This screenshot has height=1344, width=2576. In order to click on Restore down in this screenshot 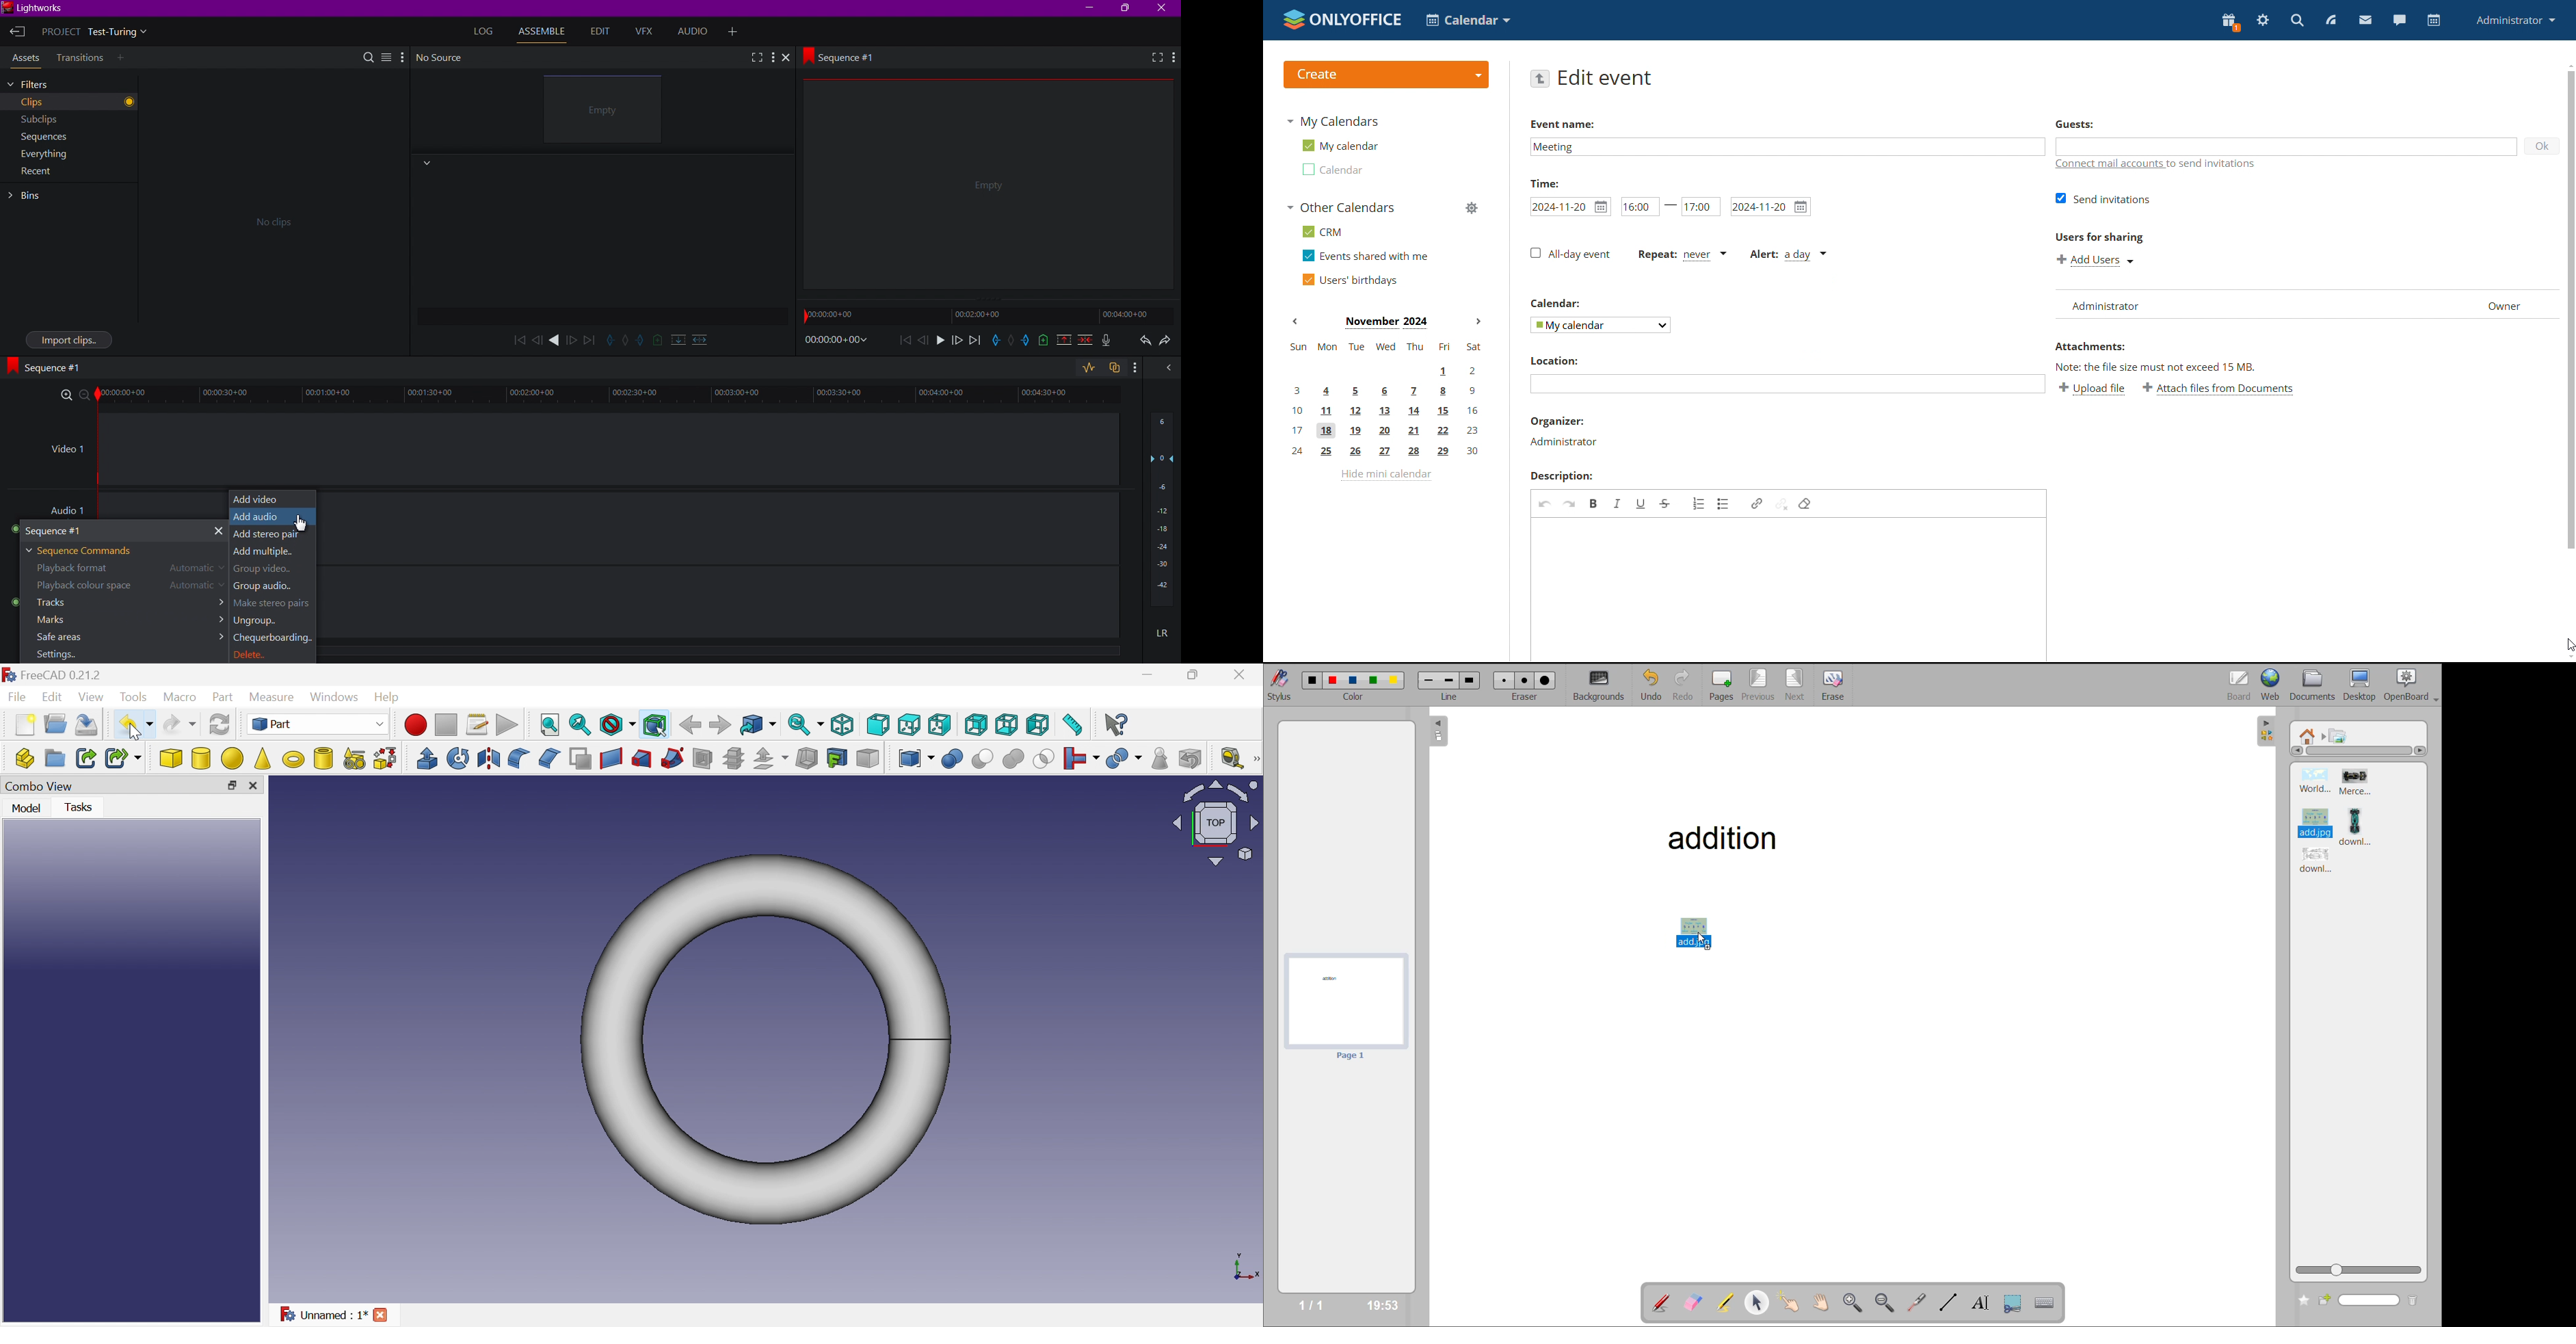, I will do `click(1194, 675)`.